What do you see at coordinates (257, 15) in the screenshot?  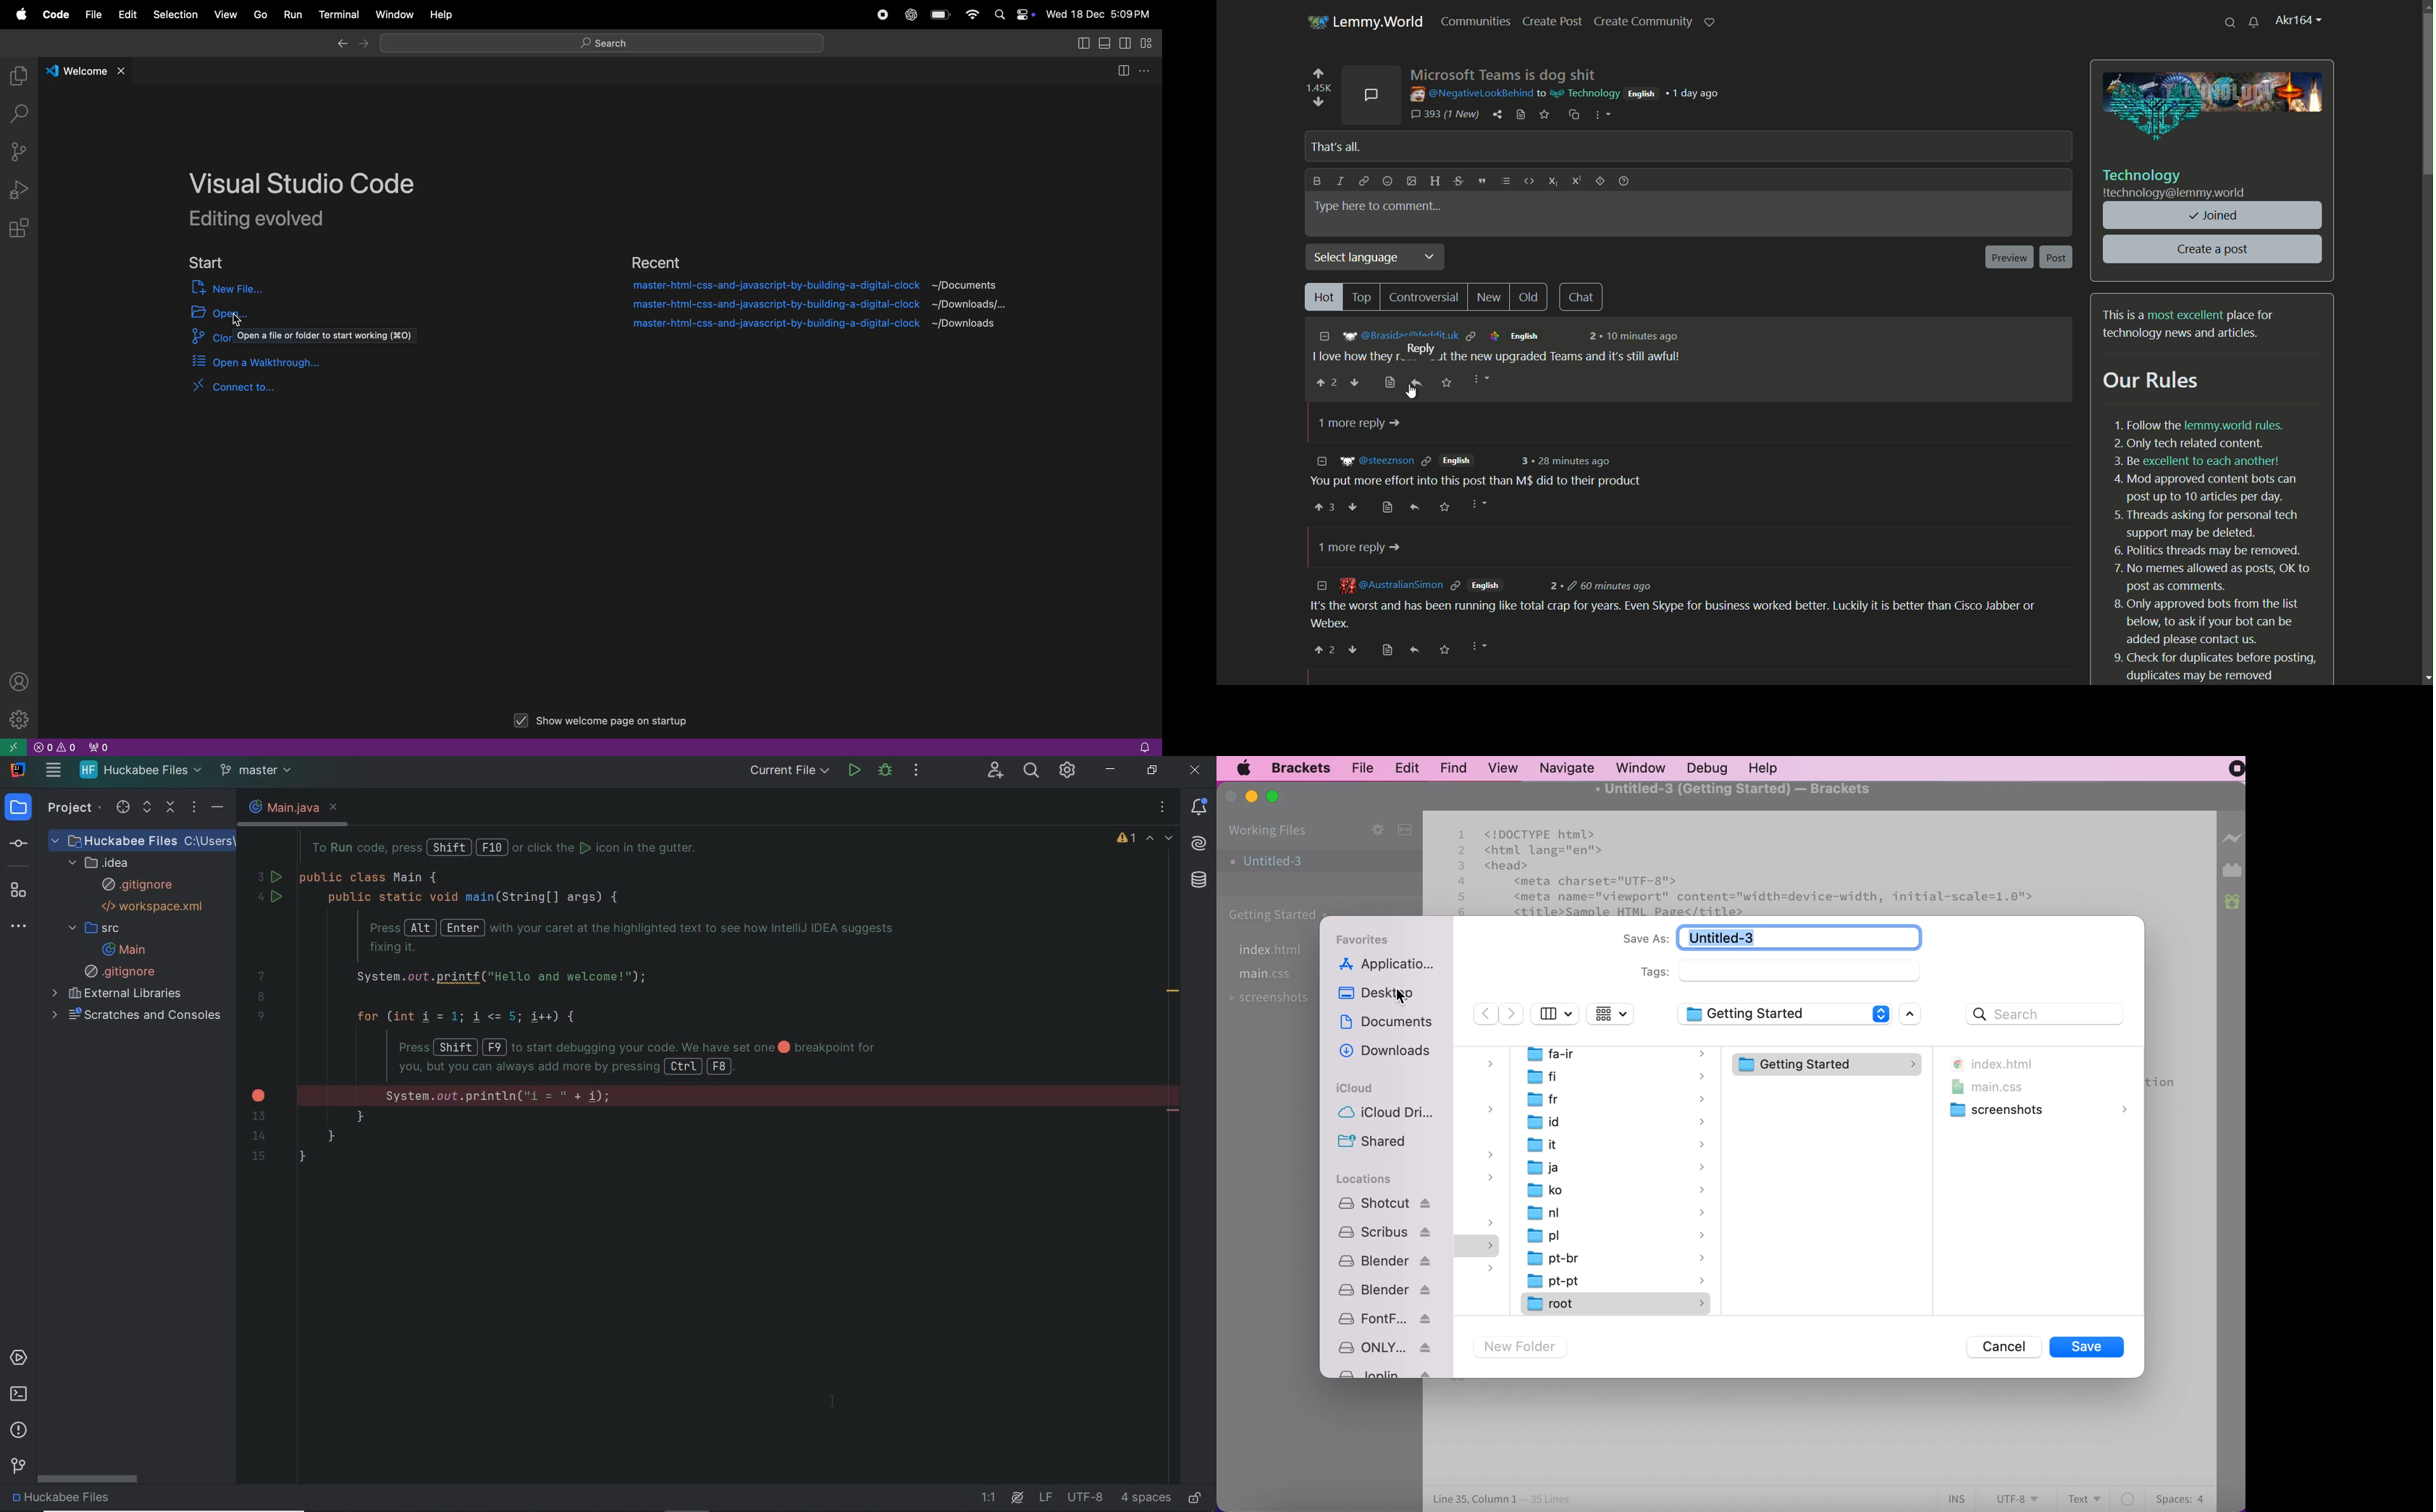 I see `go` at bounding box center [257, 15].